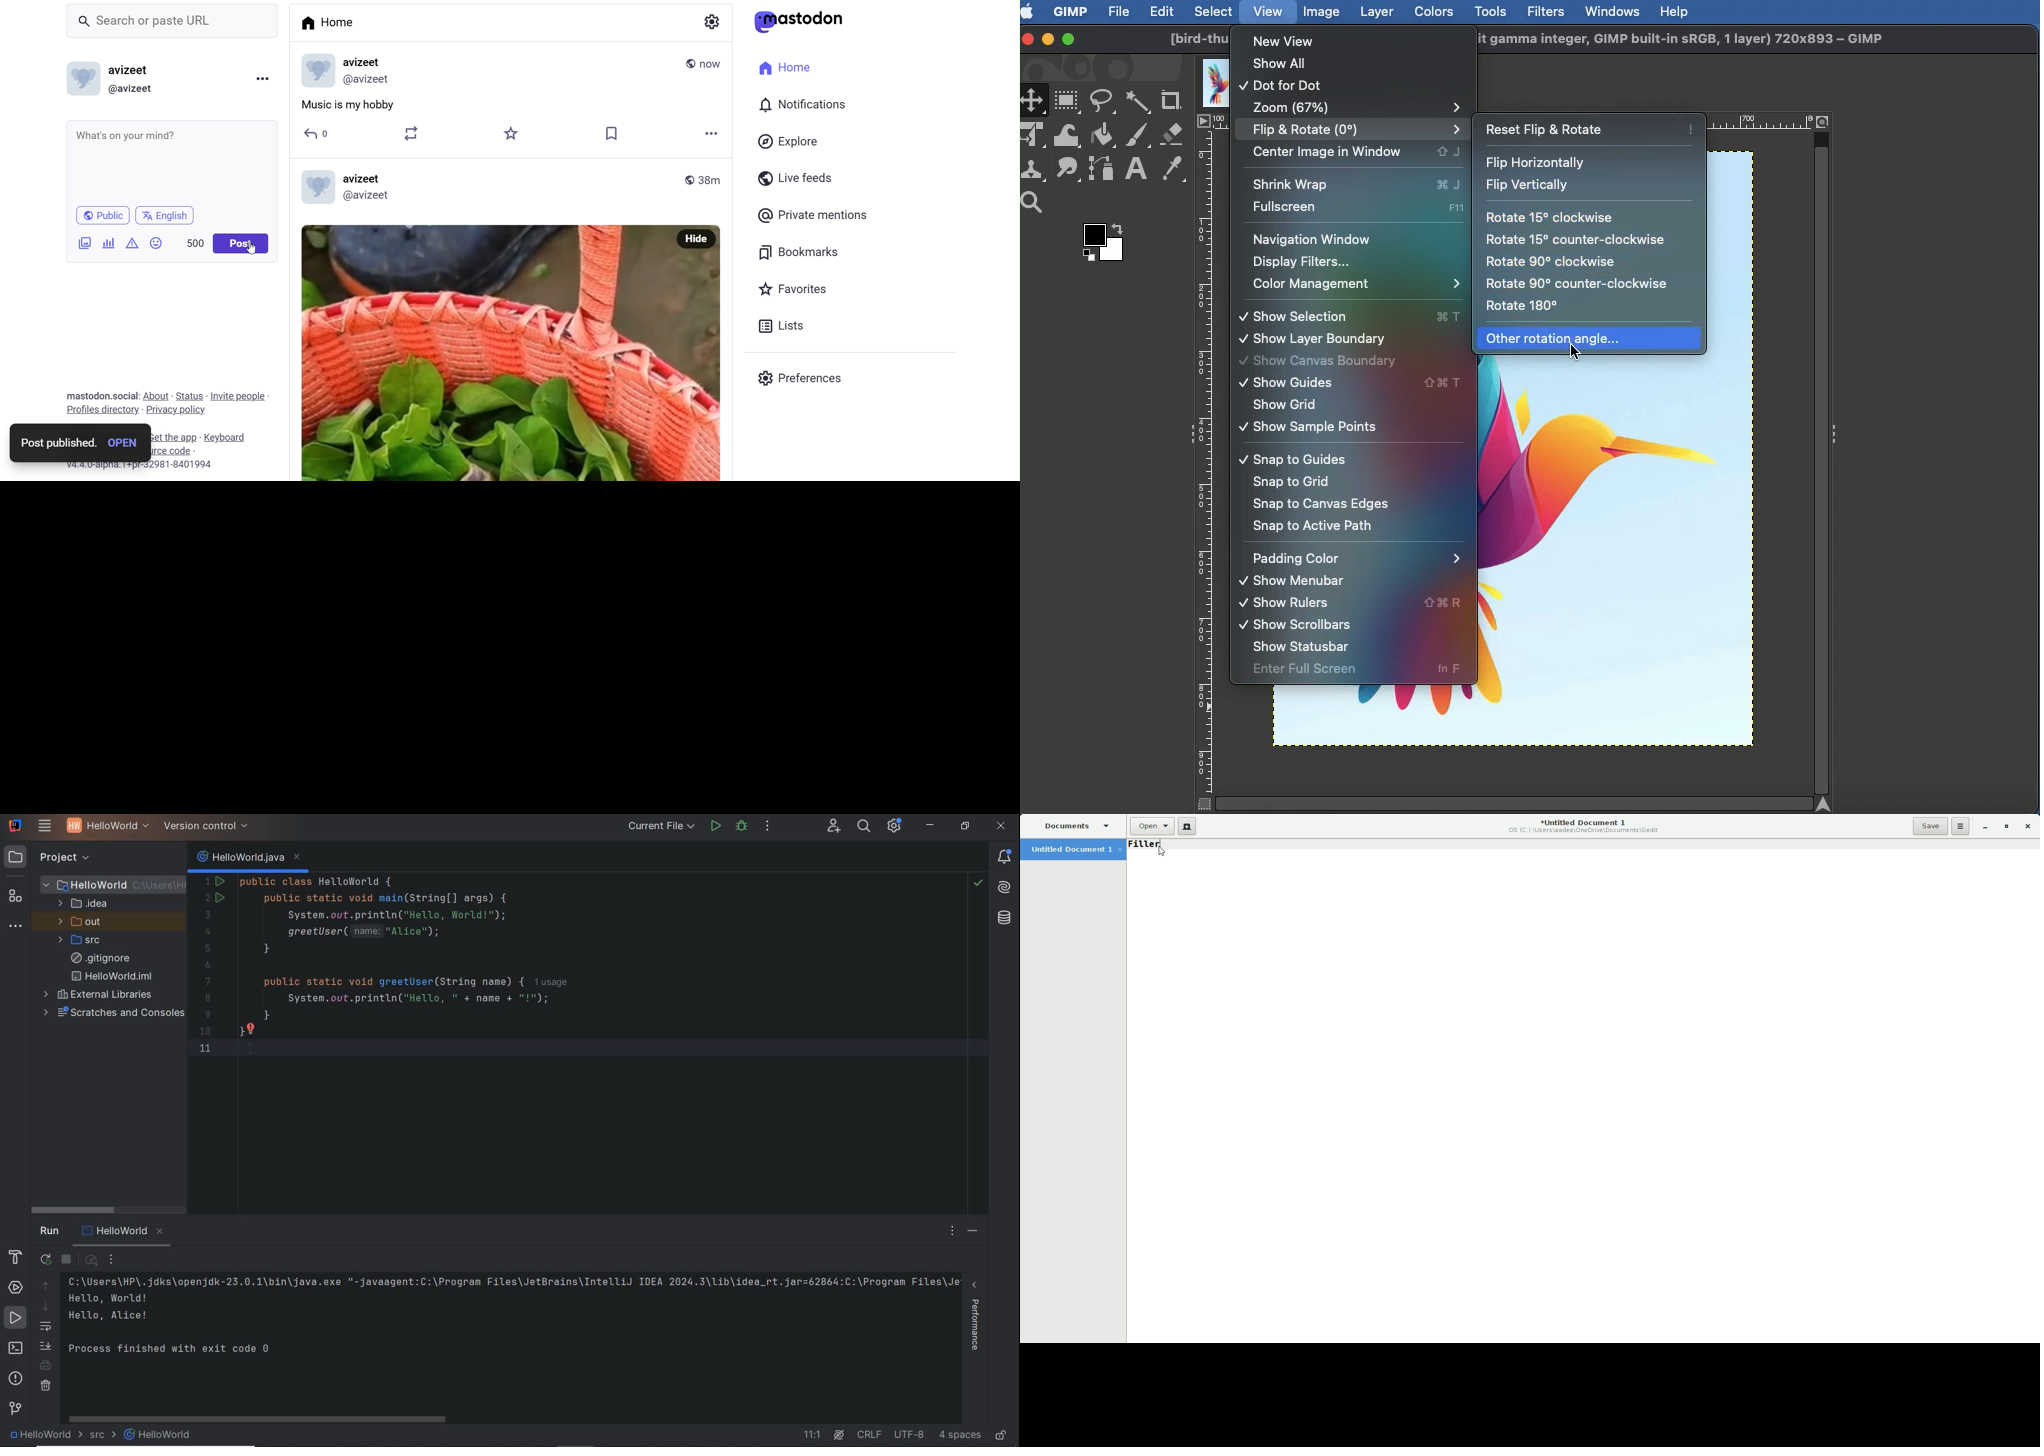  Describe the element at coordinates (1358, 559) in the screenshot. I see `Padding color` at that location.